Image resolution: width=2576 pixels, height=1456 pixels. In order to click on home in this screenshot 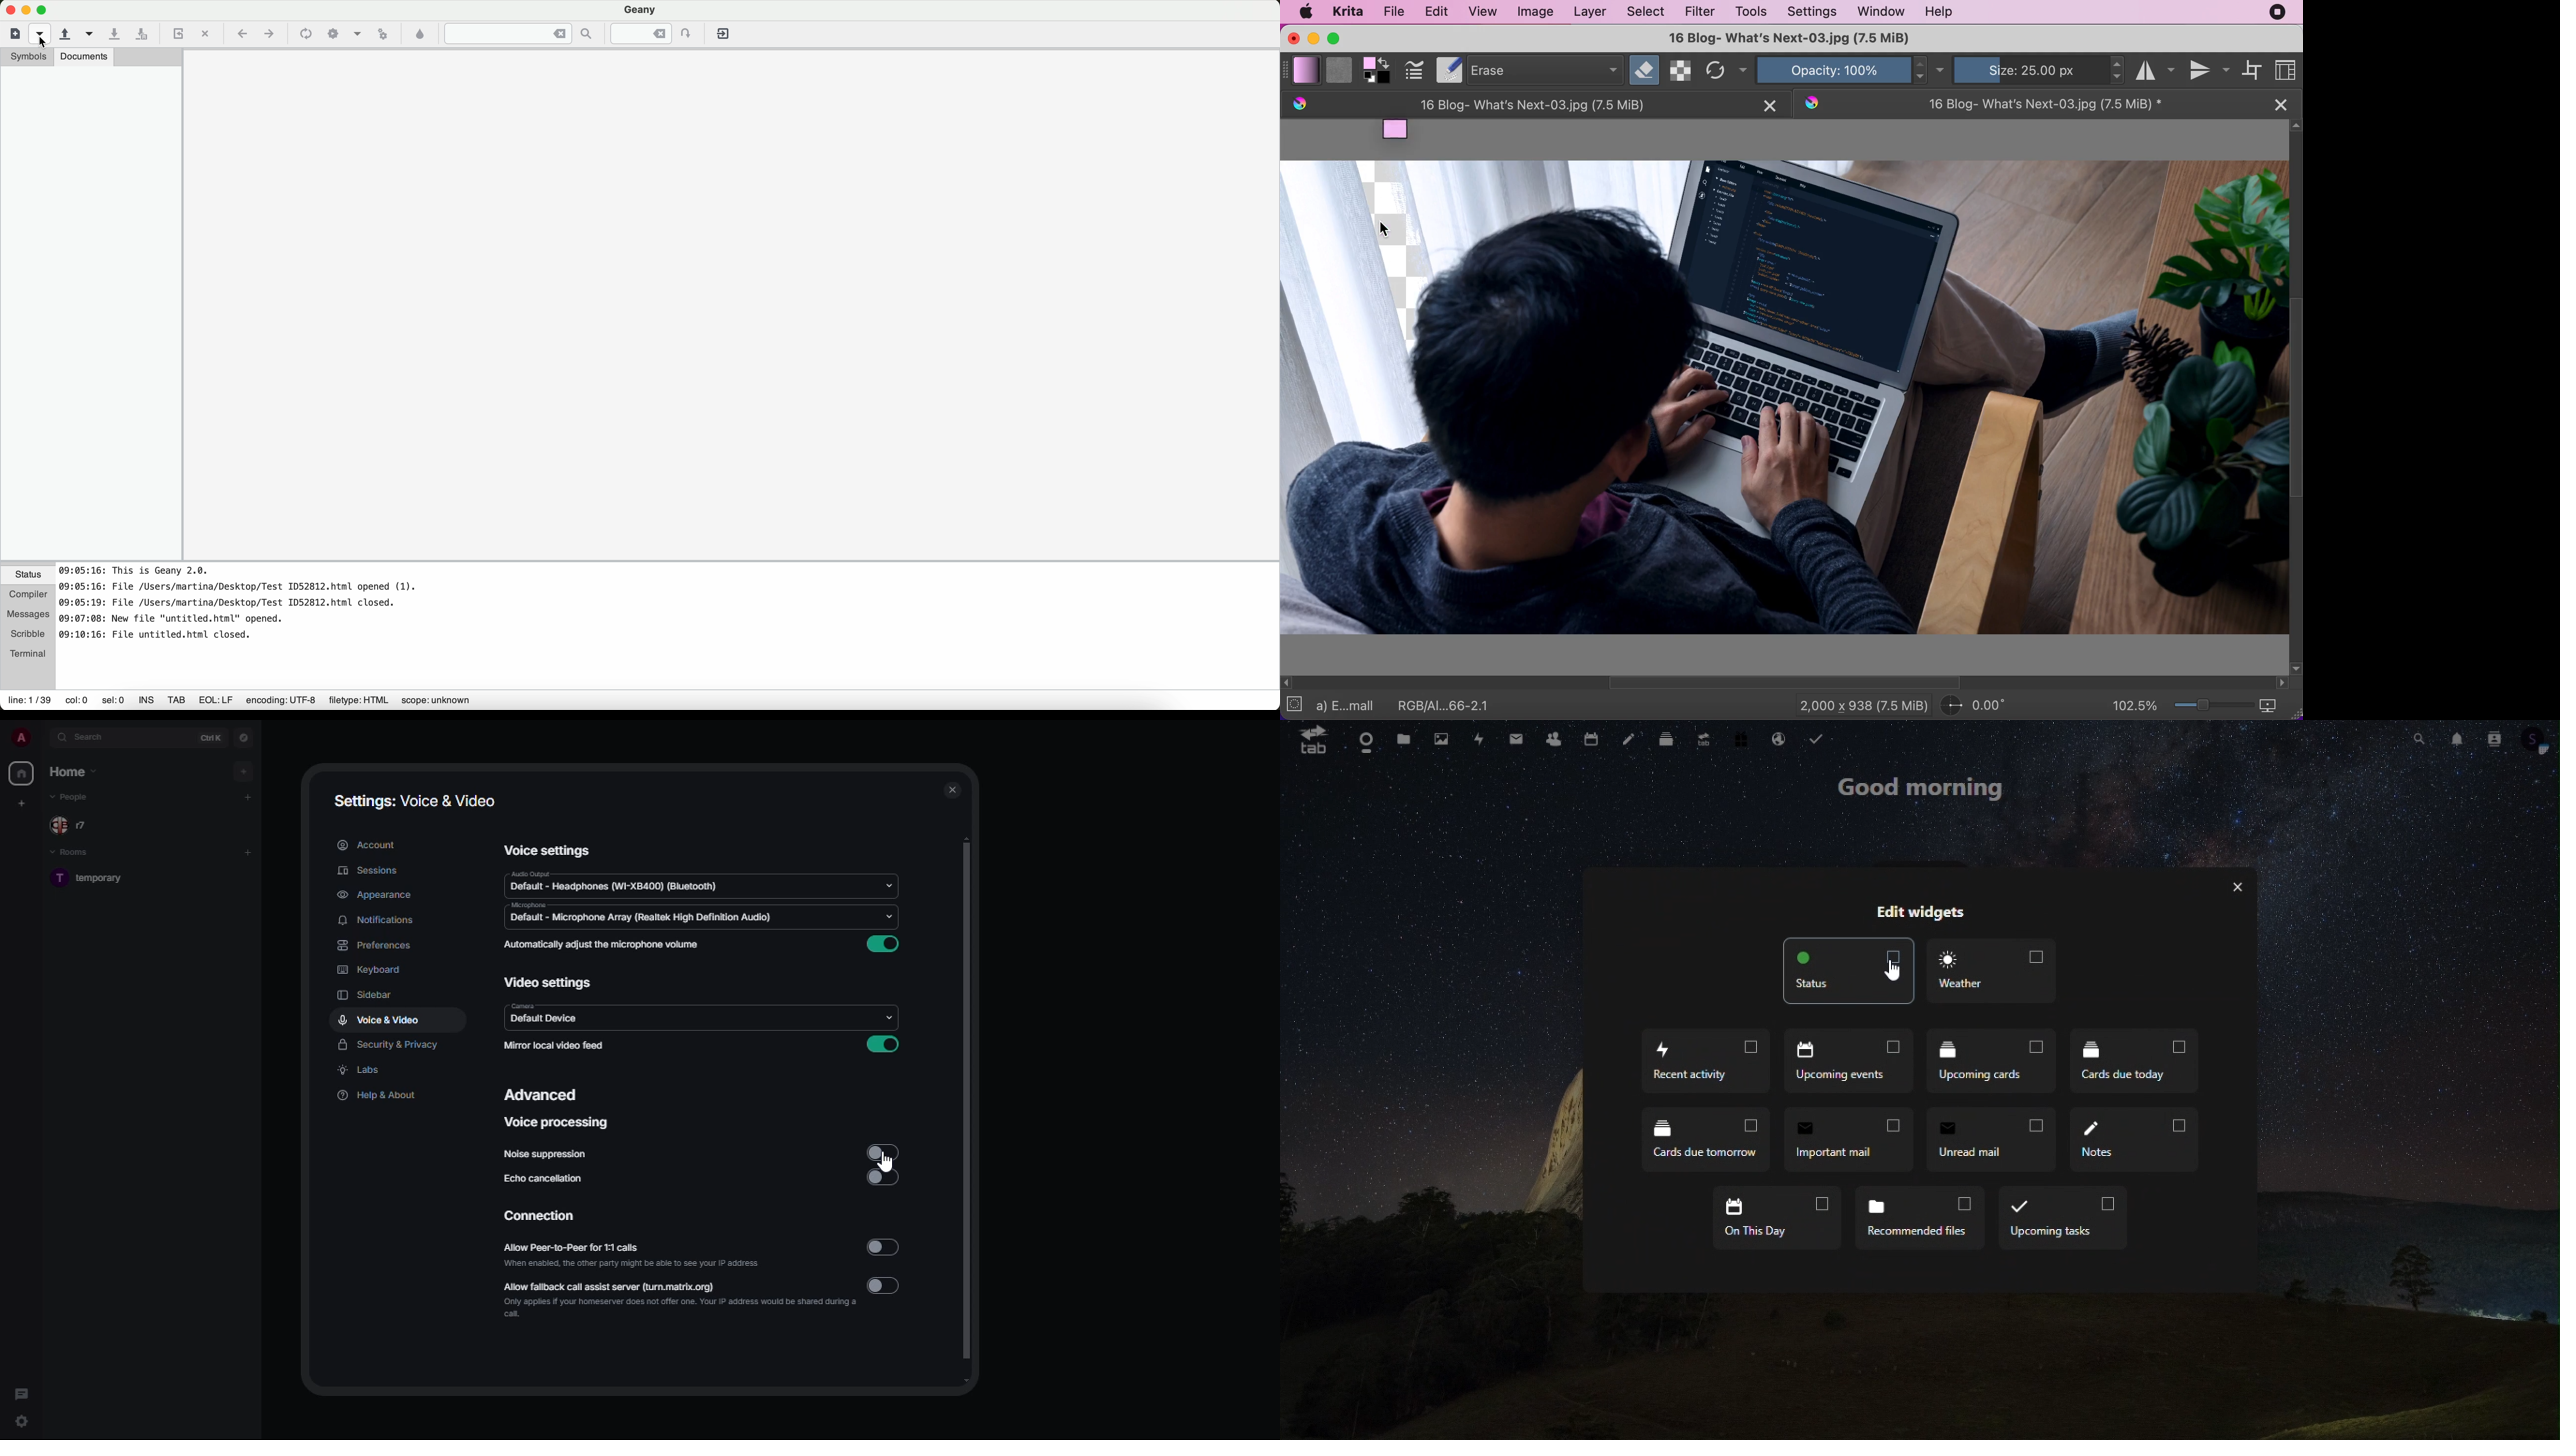, I will do `click(22, 773)`.